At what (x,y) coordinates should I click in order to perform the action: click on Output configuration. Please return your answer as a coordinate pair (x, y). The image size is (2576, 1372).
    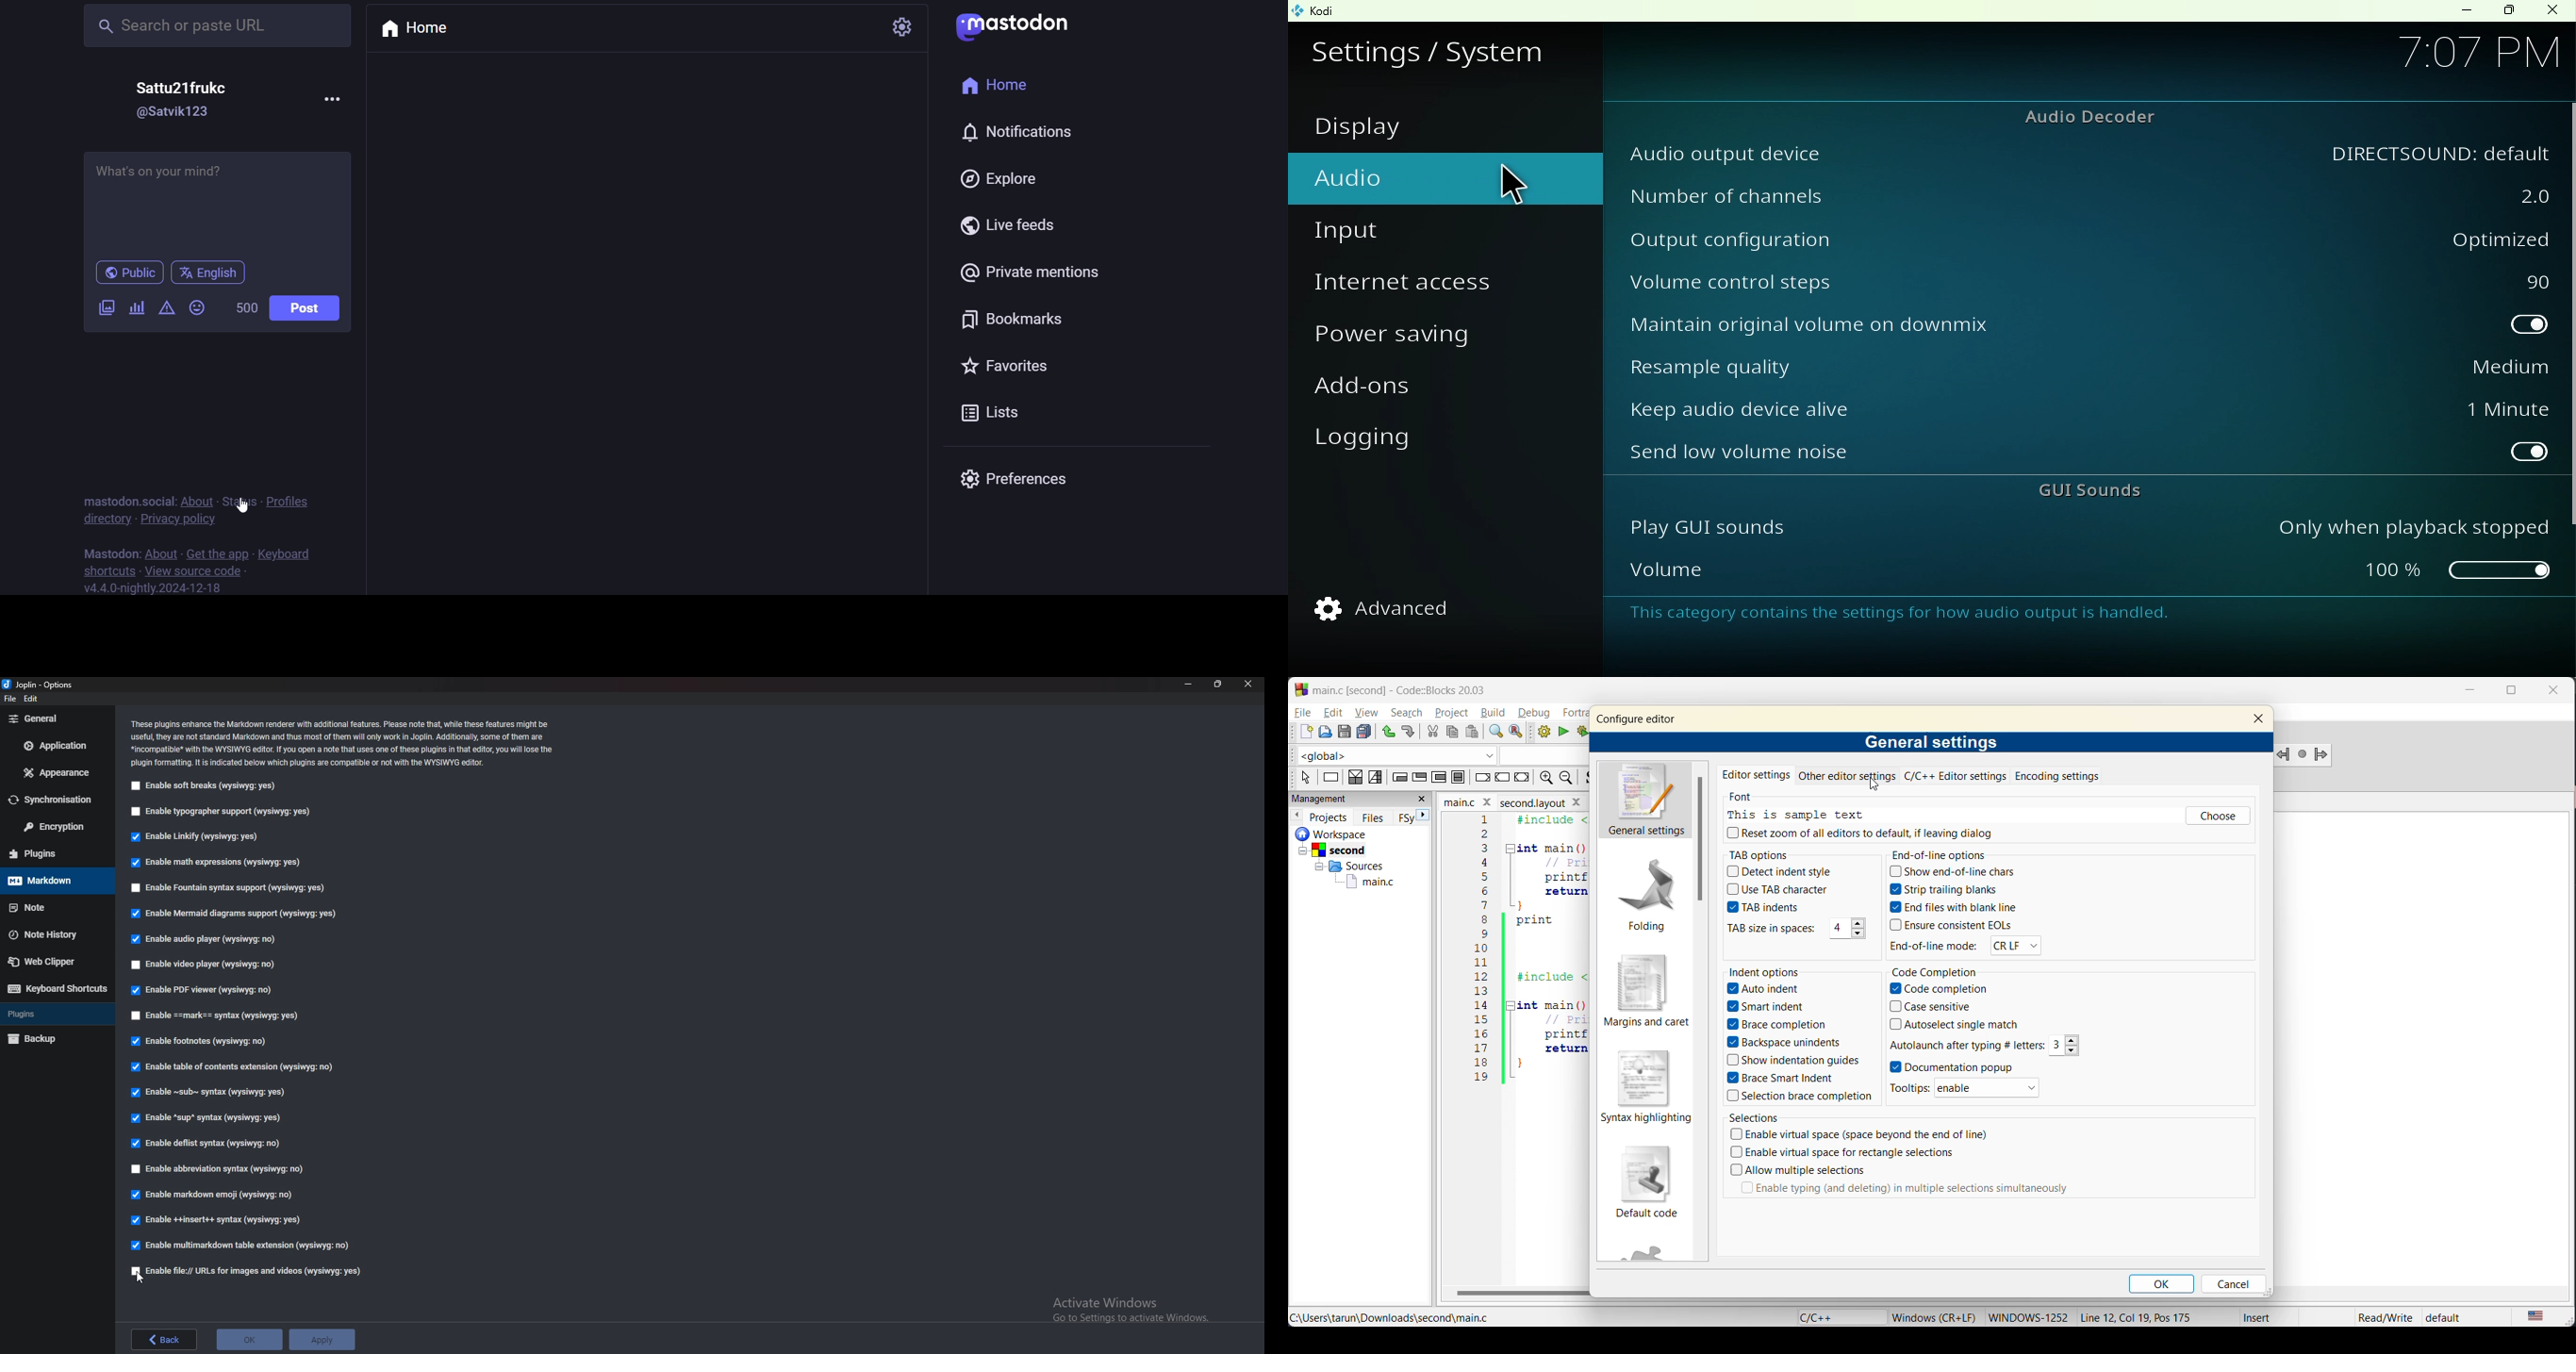
    Looking at the image, I should click on (1961, 239).